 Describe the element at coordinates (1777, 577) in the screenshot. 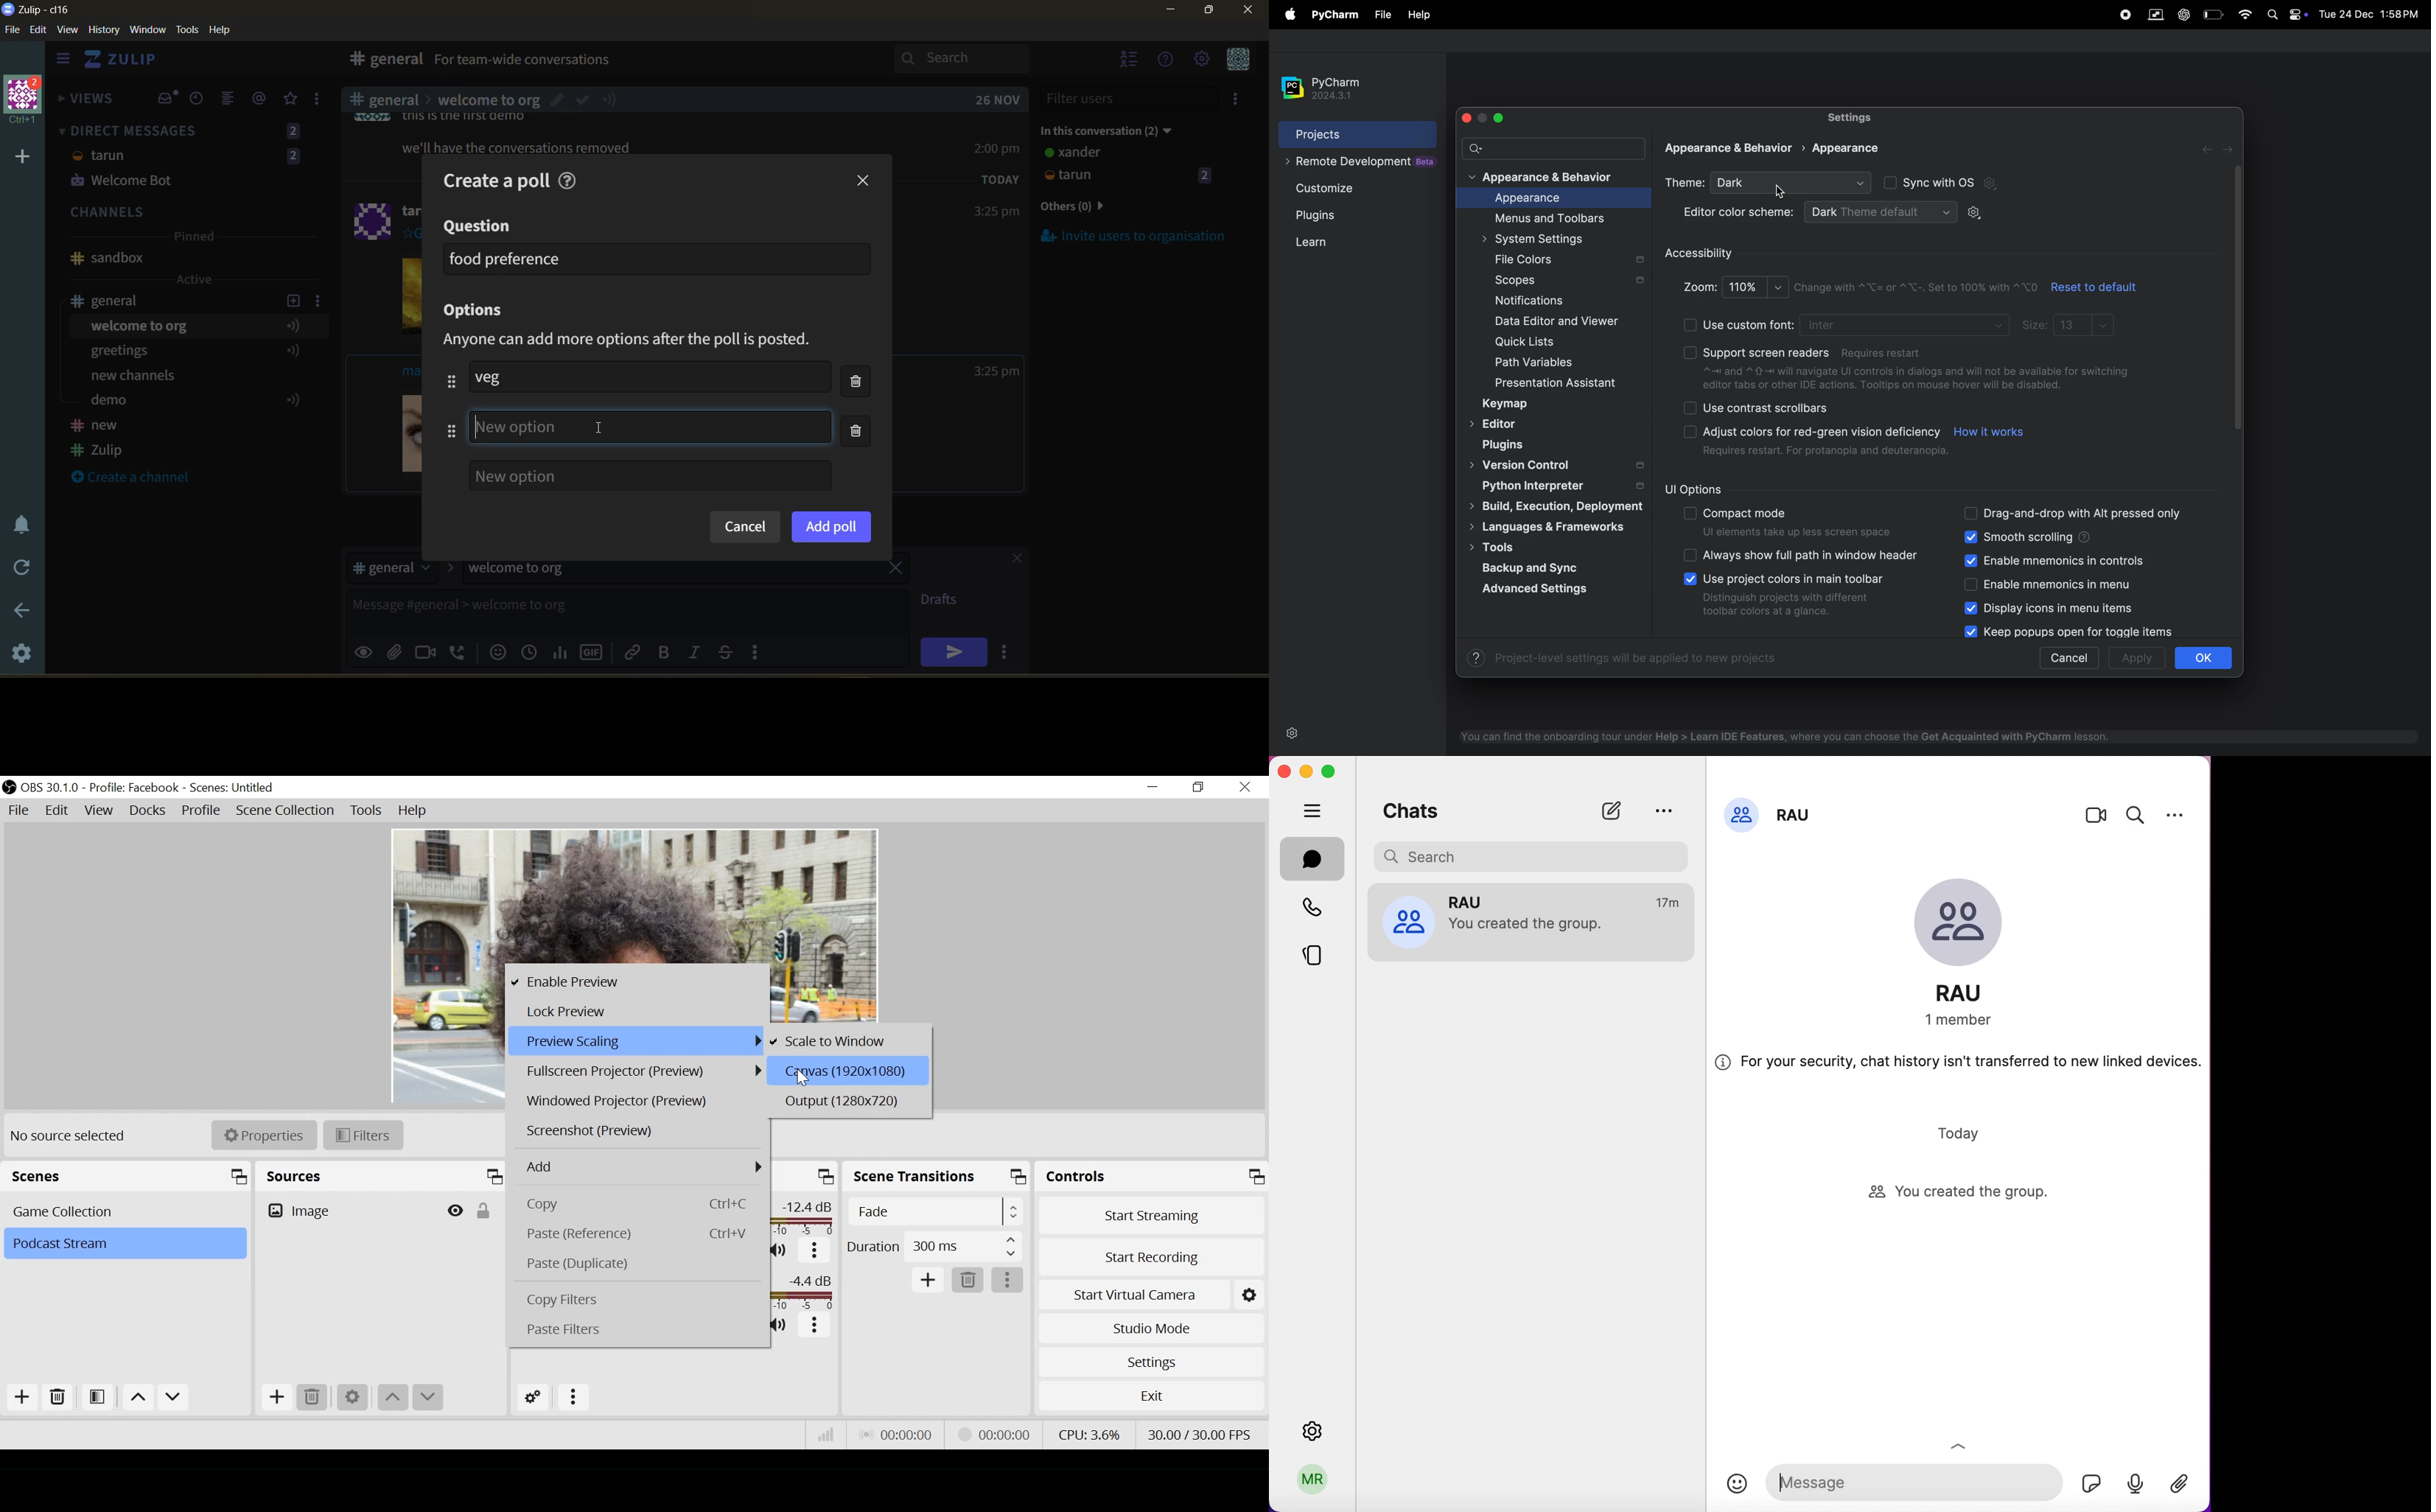

I see `Use project colors in main toolbar` at that location.